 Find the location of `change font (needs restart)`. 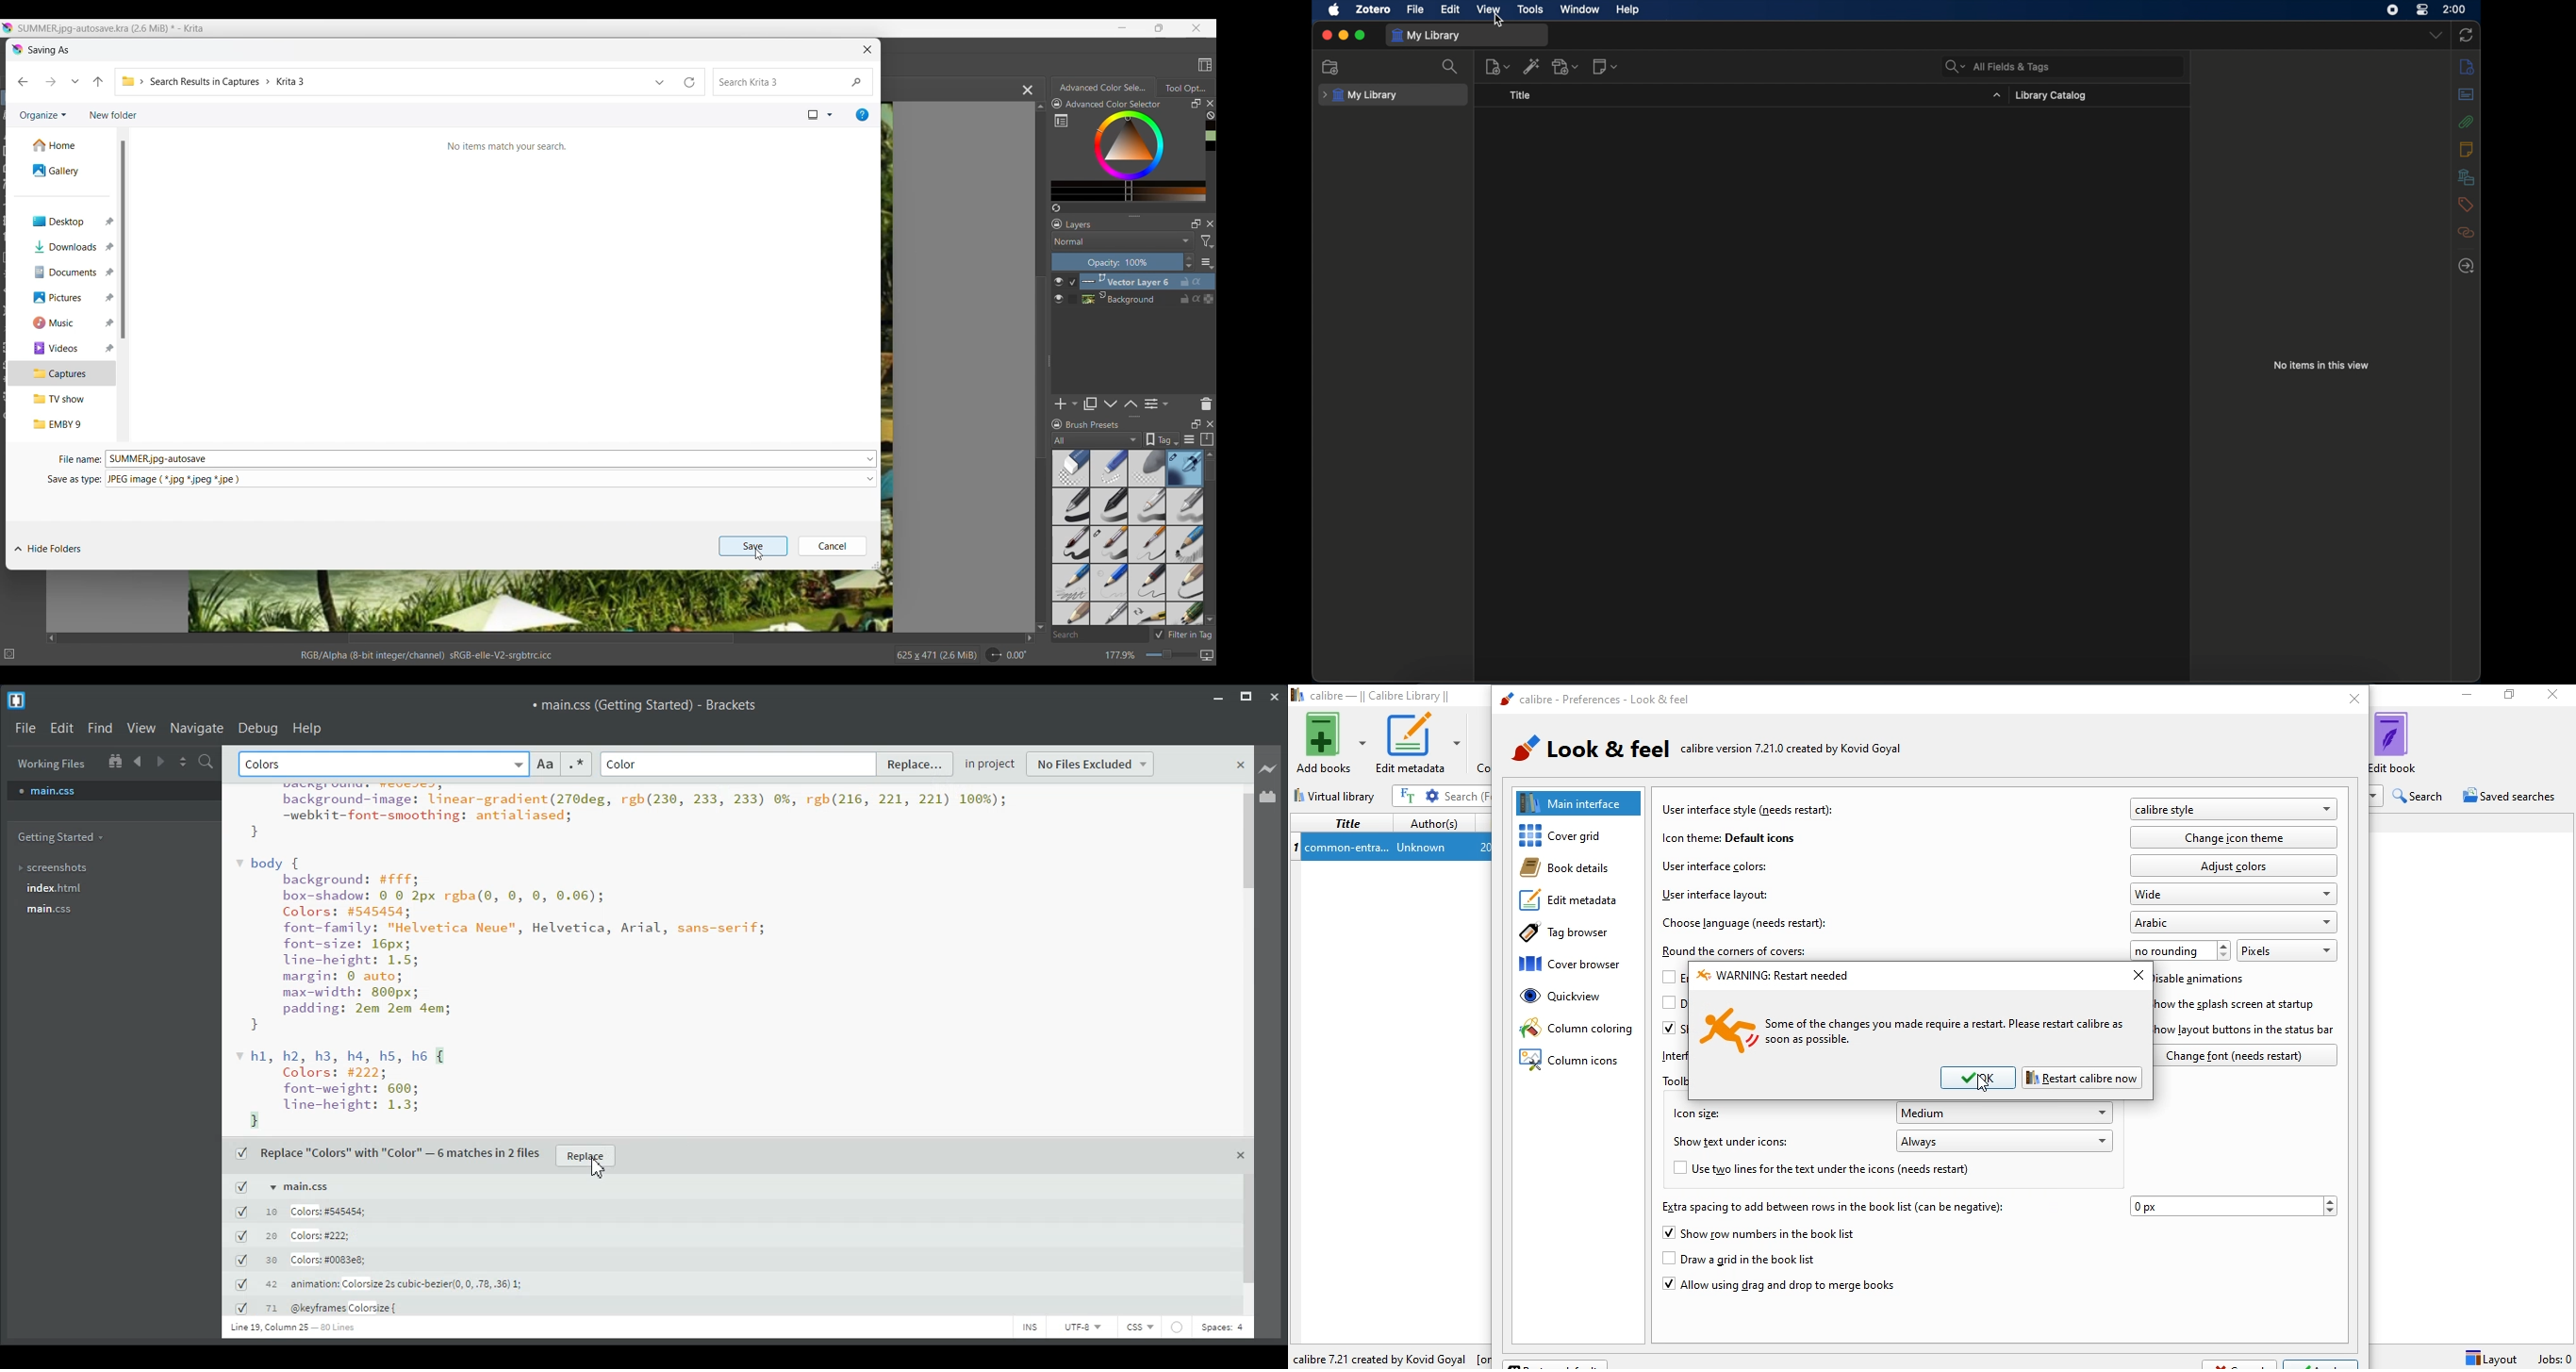

change font (needs restart) is located at coordinates (2250, 1055).